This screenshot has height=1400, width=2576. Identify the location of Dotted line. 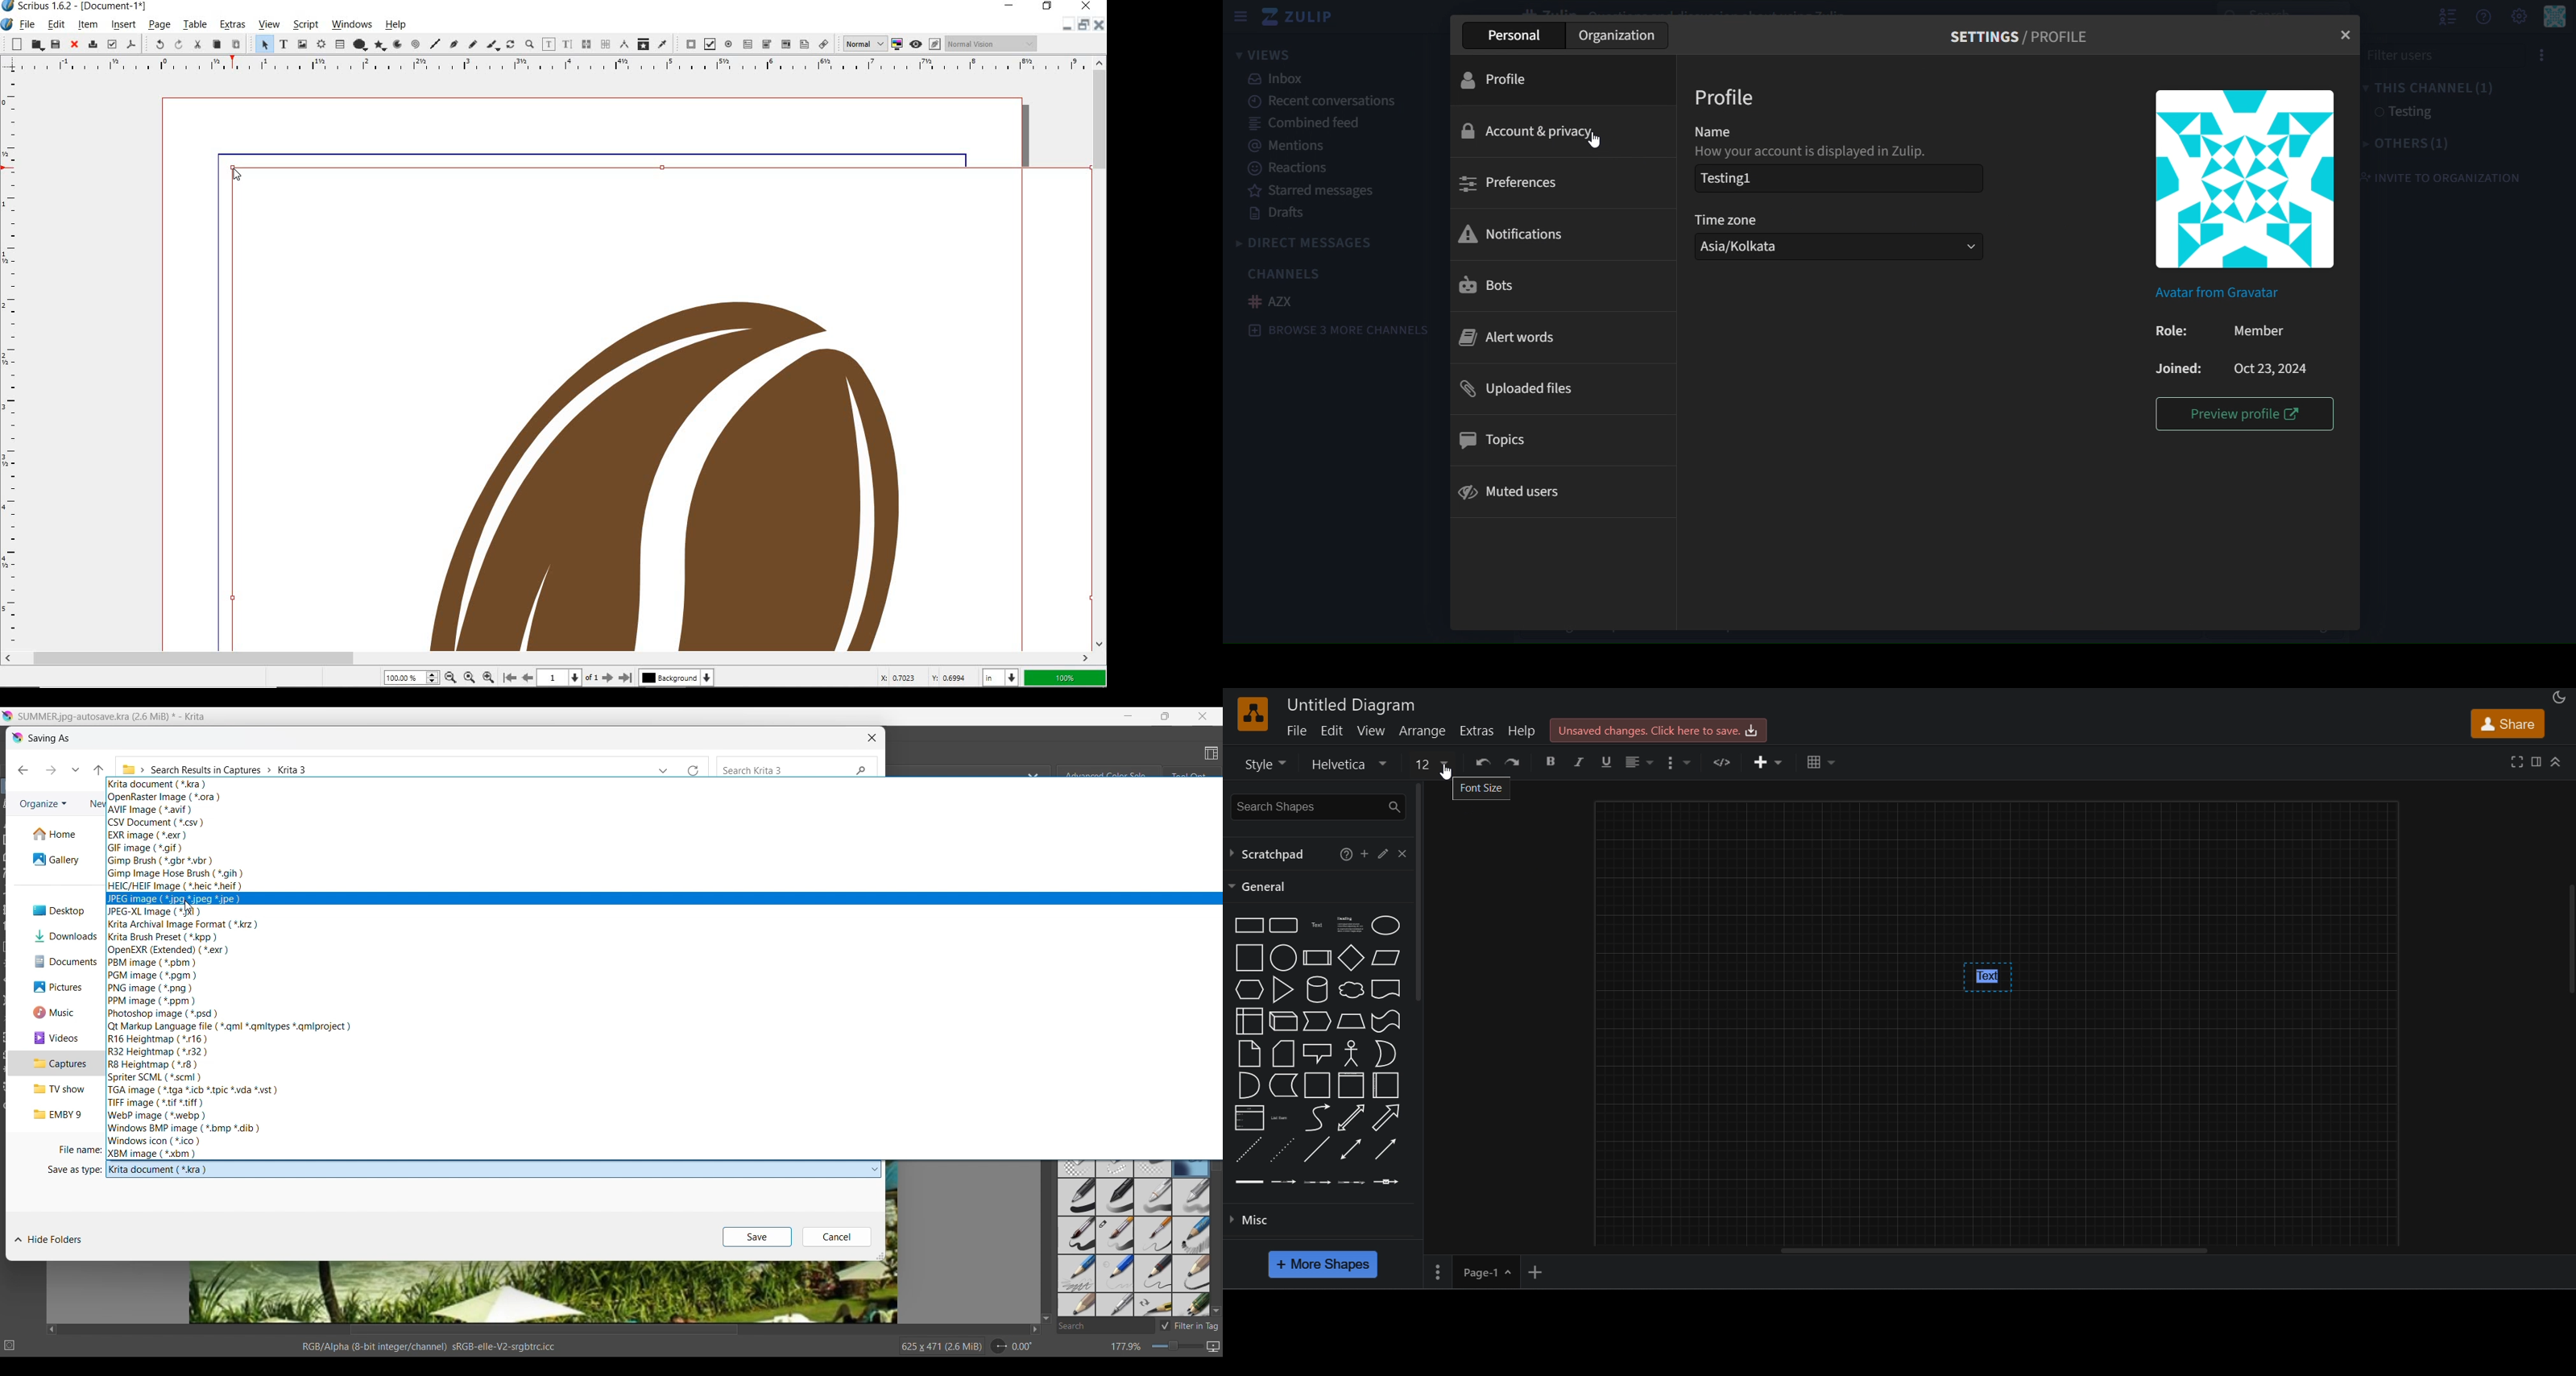
(1282, 1150).